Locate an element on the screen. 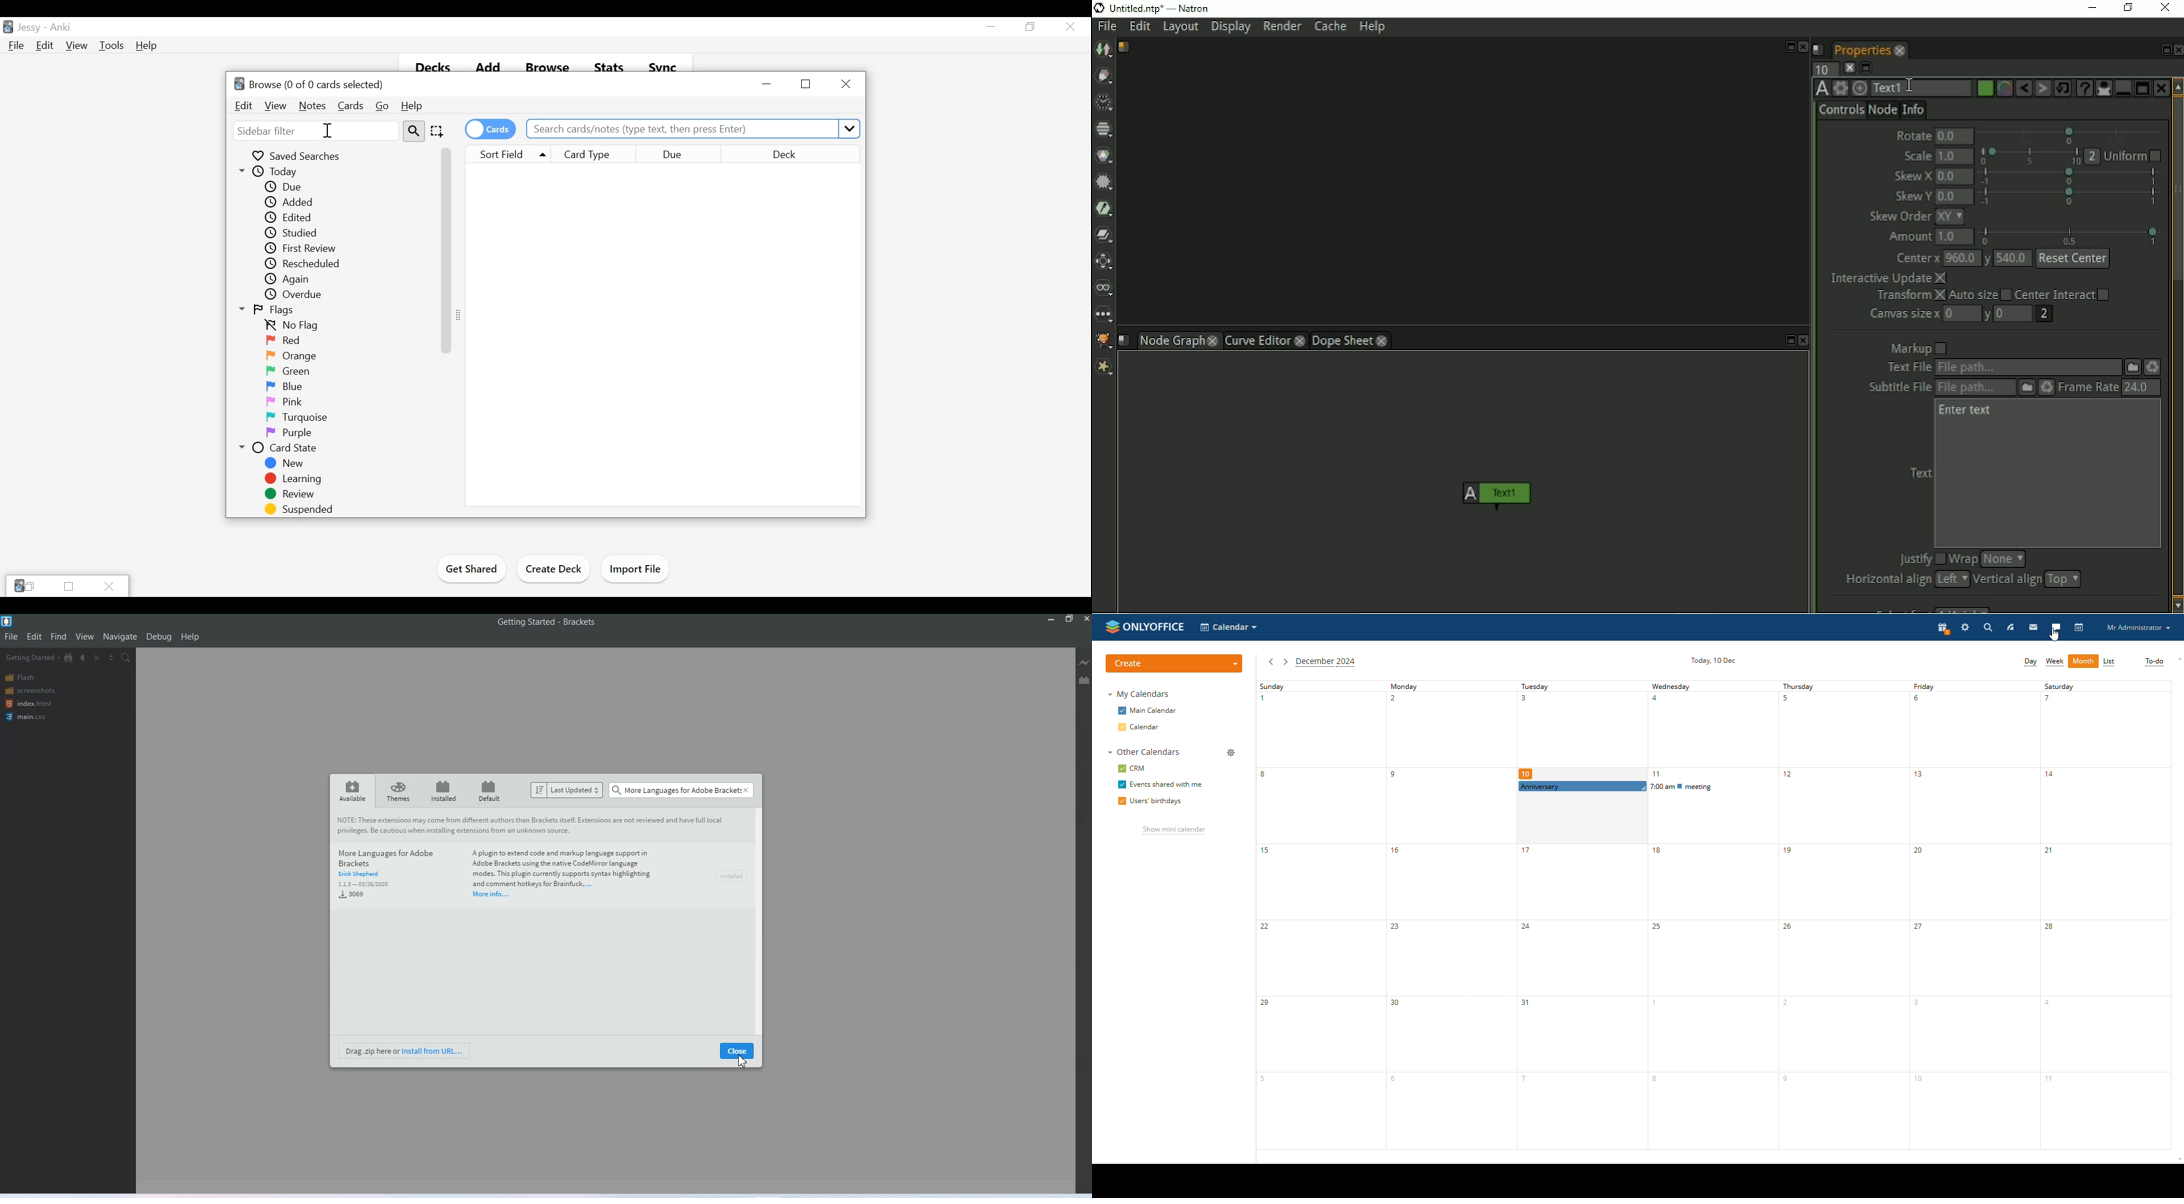 The image size is (2184, 1204). install is located at coordinates (735, 876).